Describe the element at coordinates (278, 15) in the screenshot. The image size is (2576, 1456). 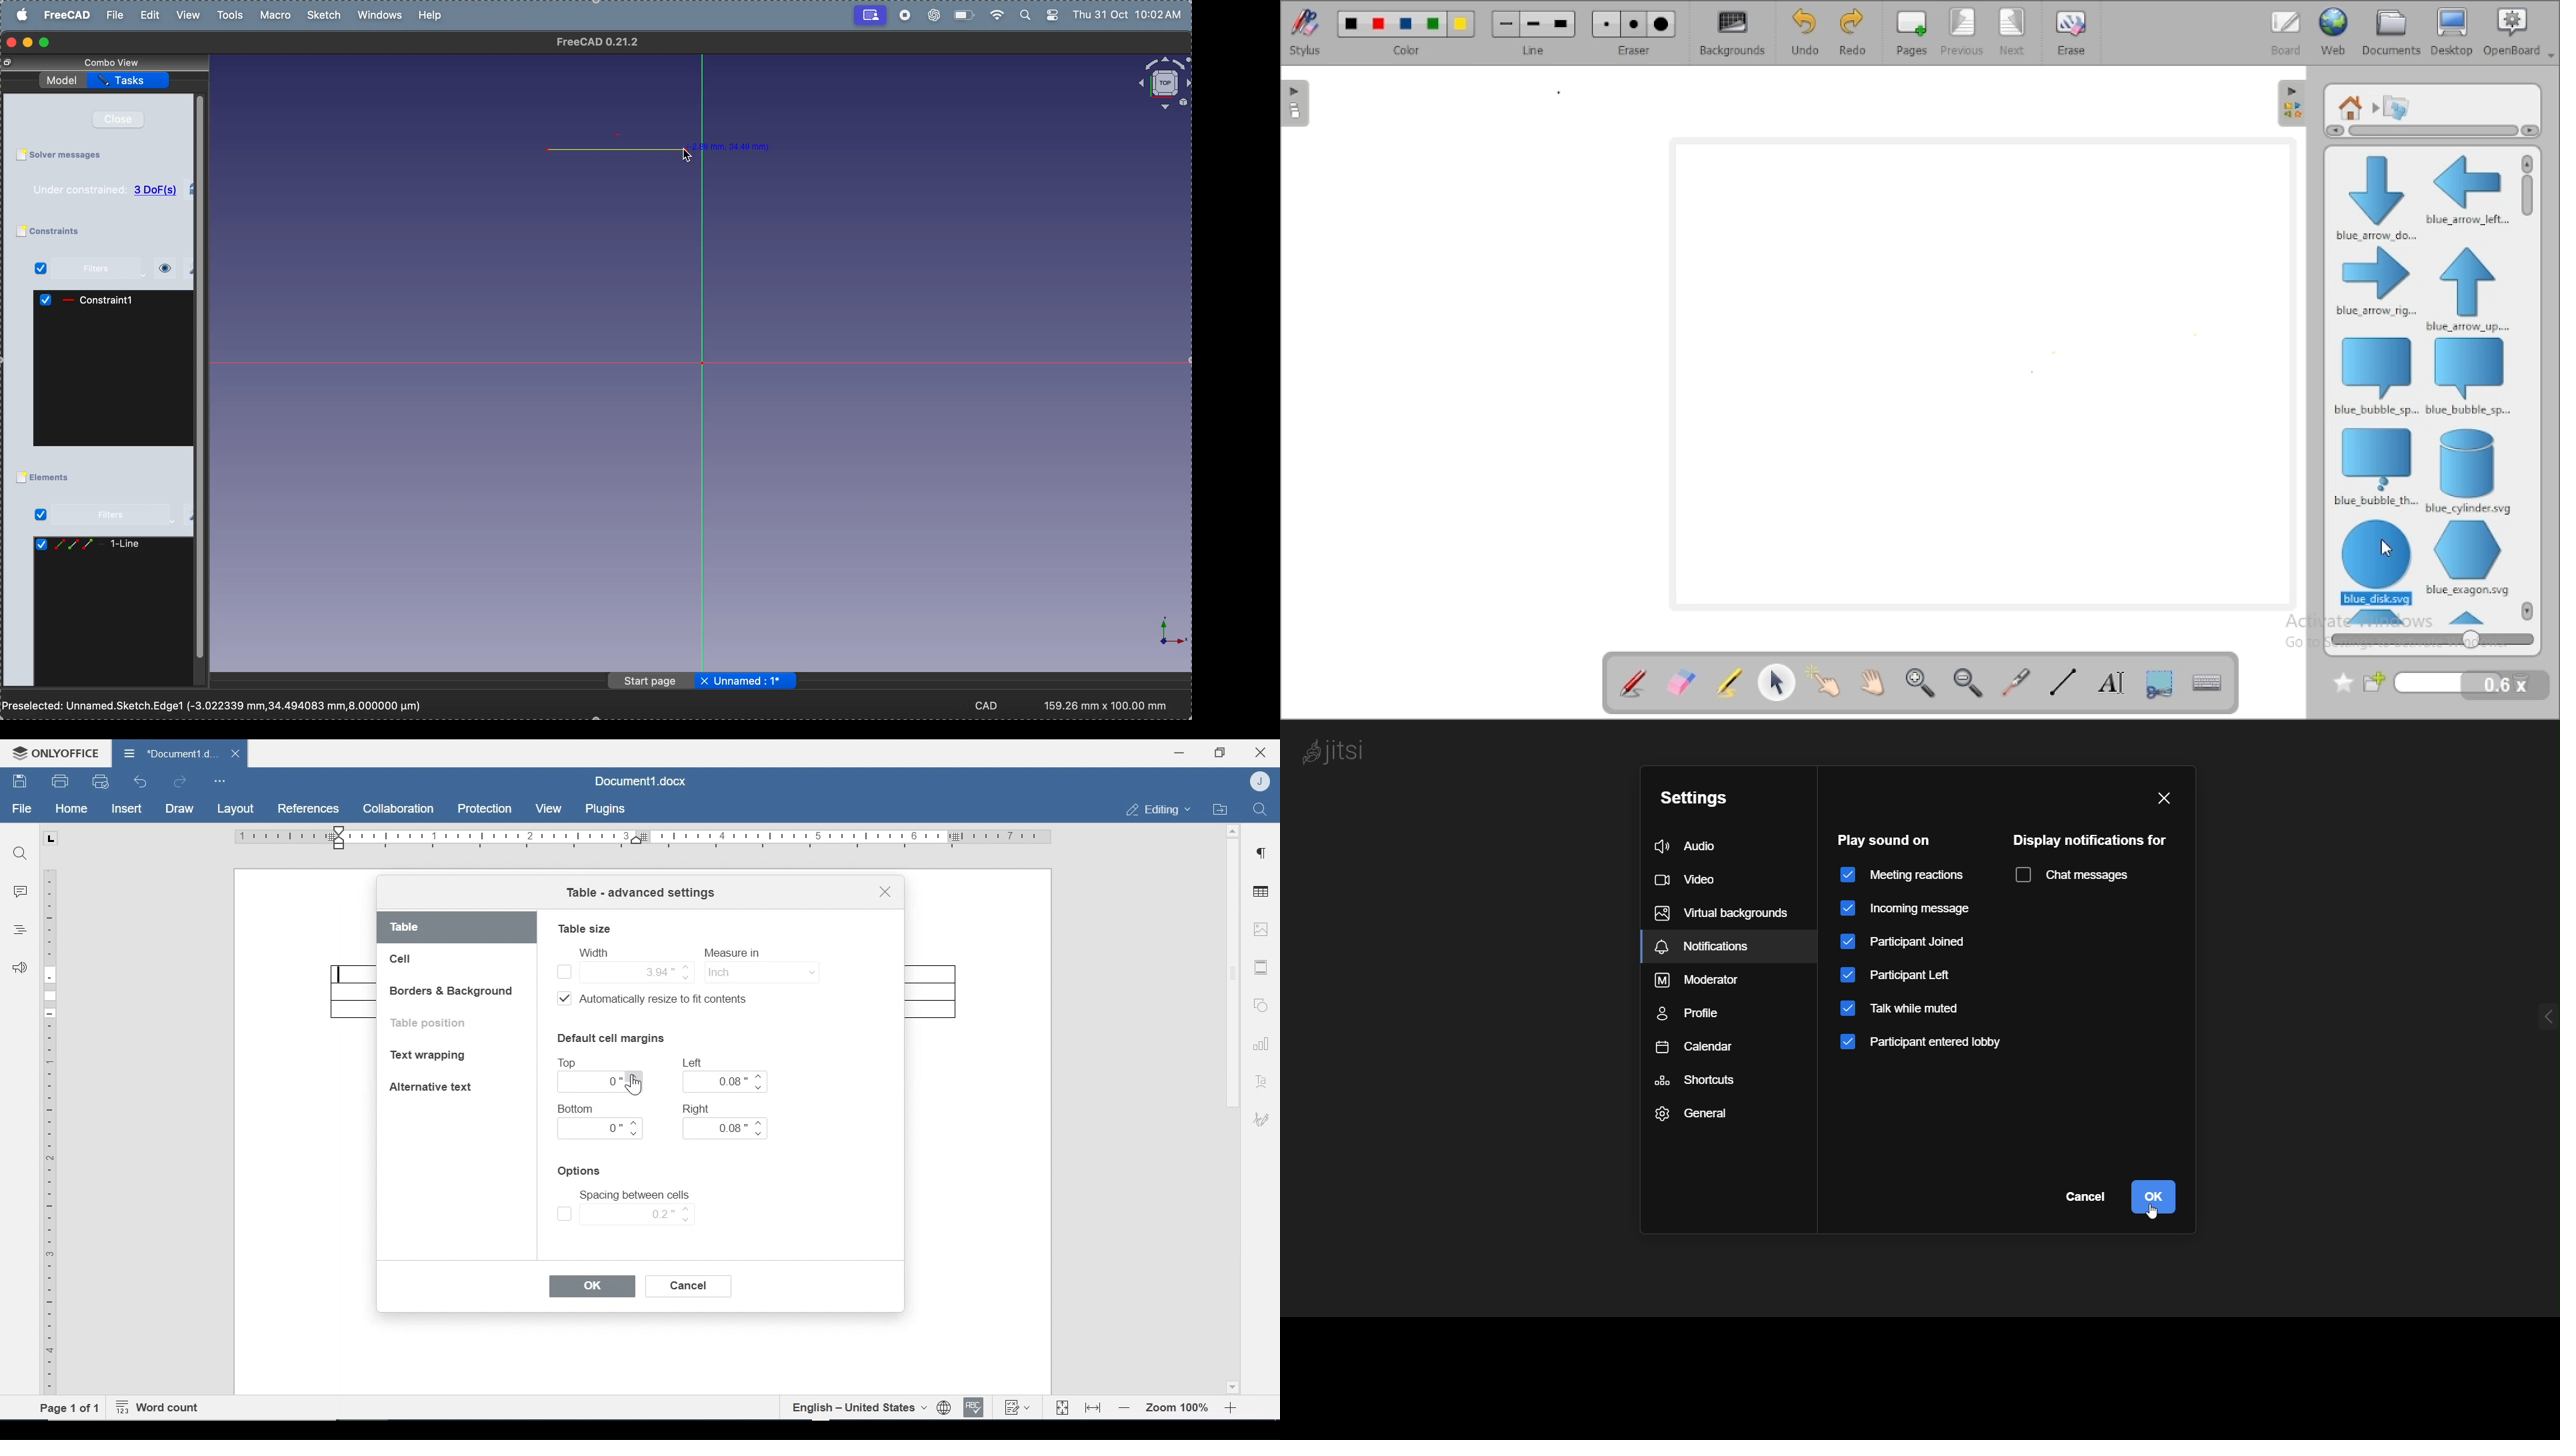
I see `marco` at that location.